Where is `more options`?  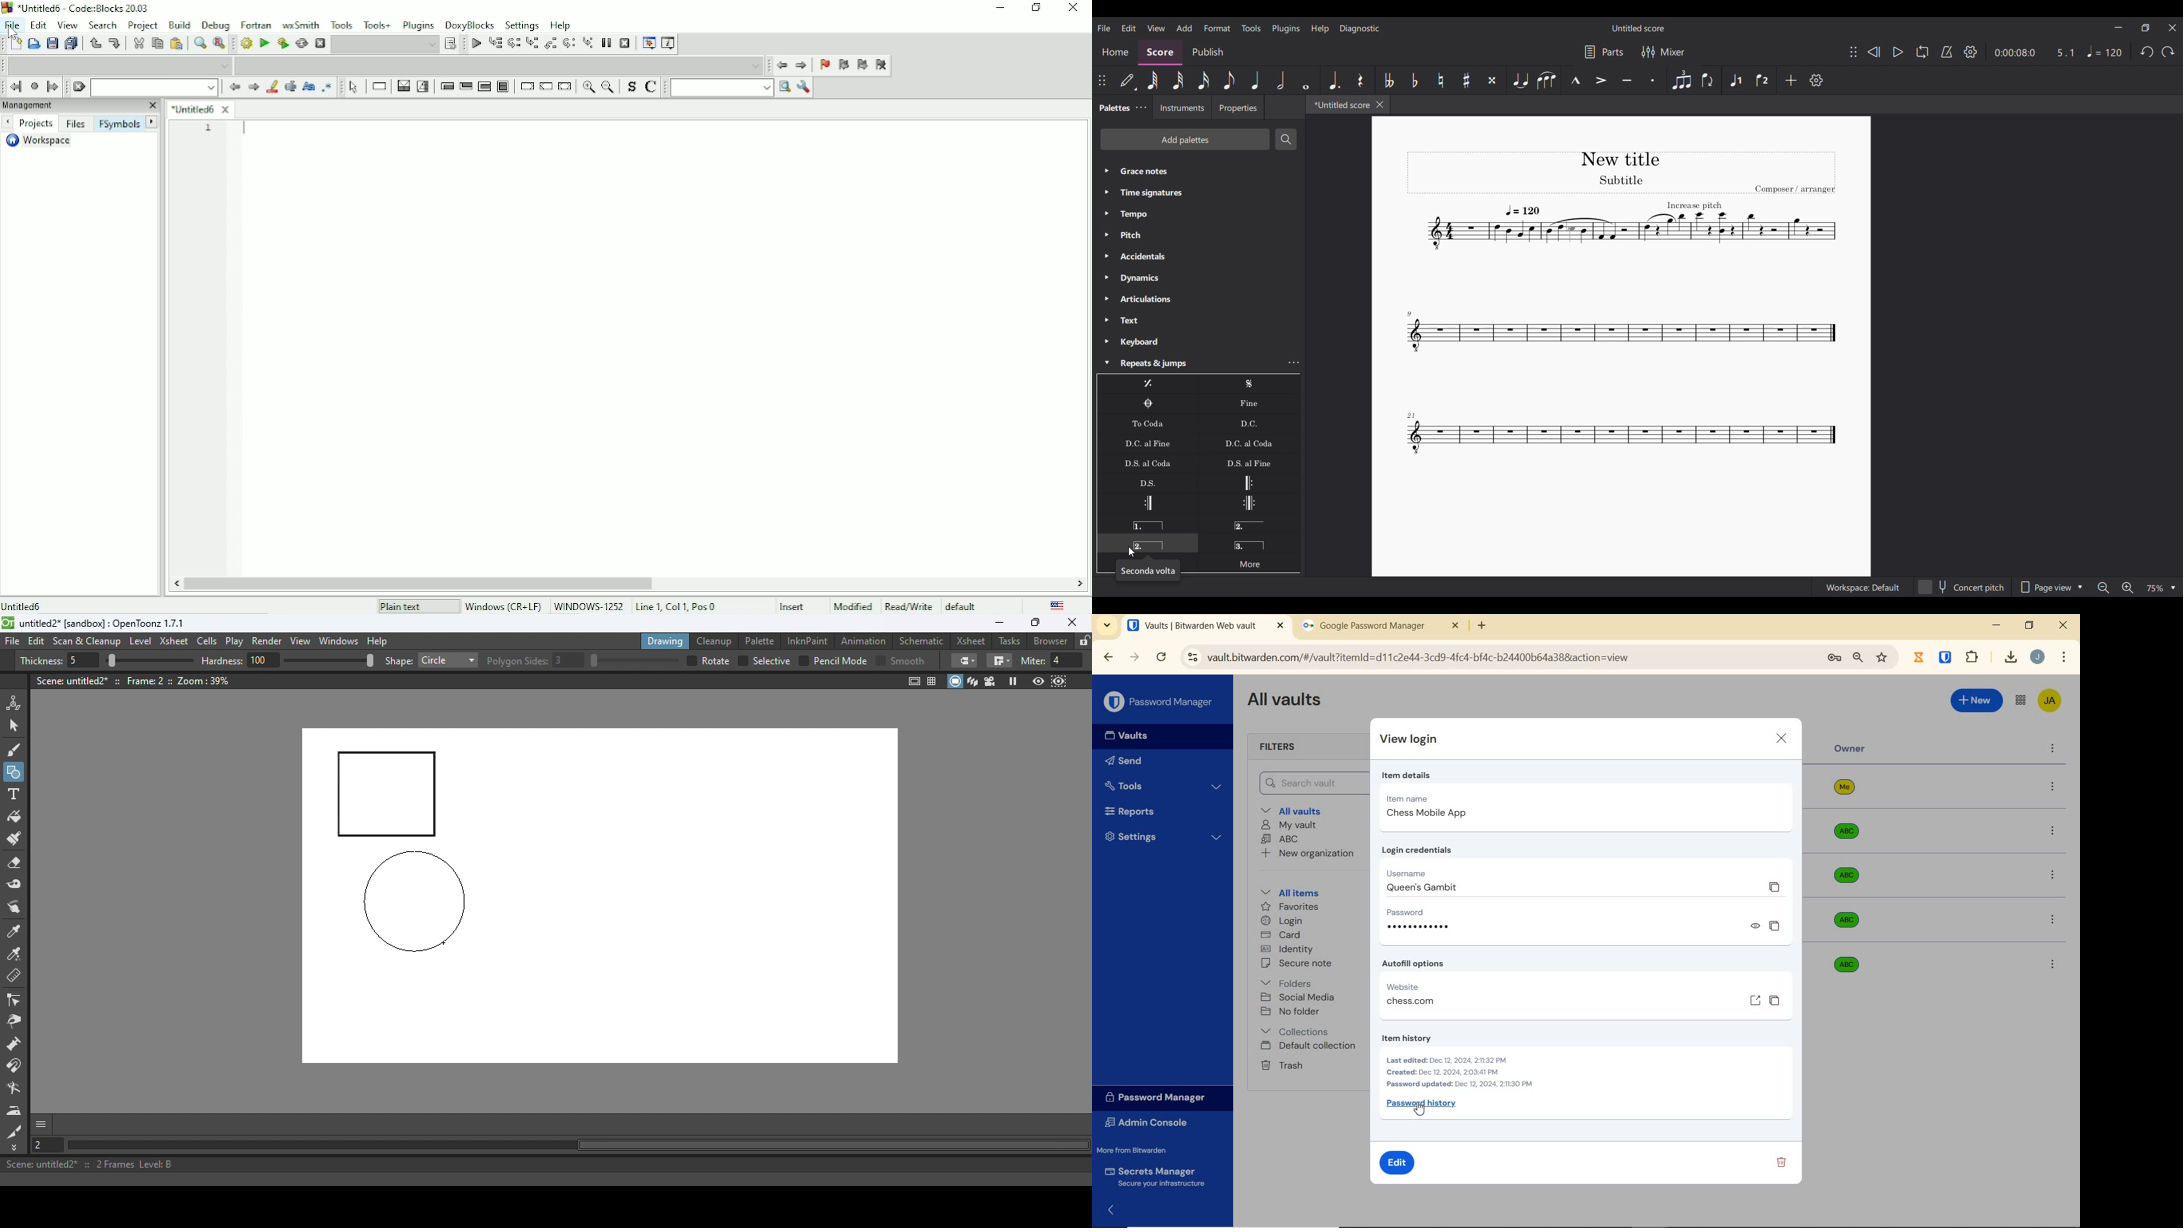 more options is located at coordinates (2052, 963).